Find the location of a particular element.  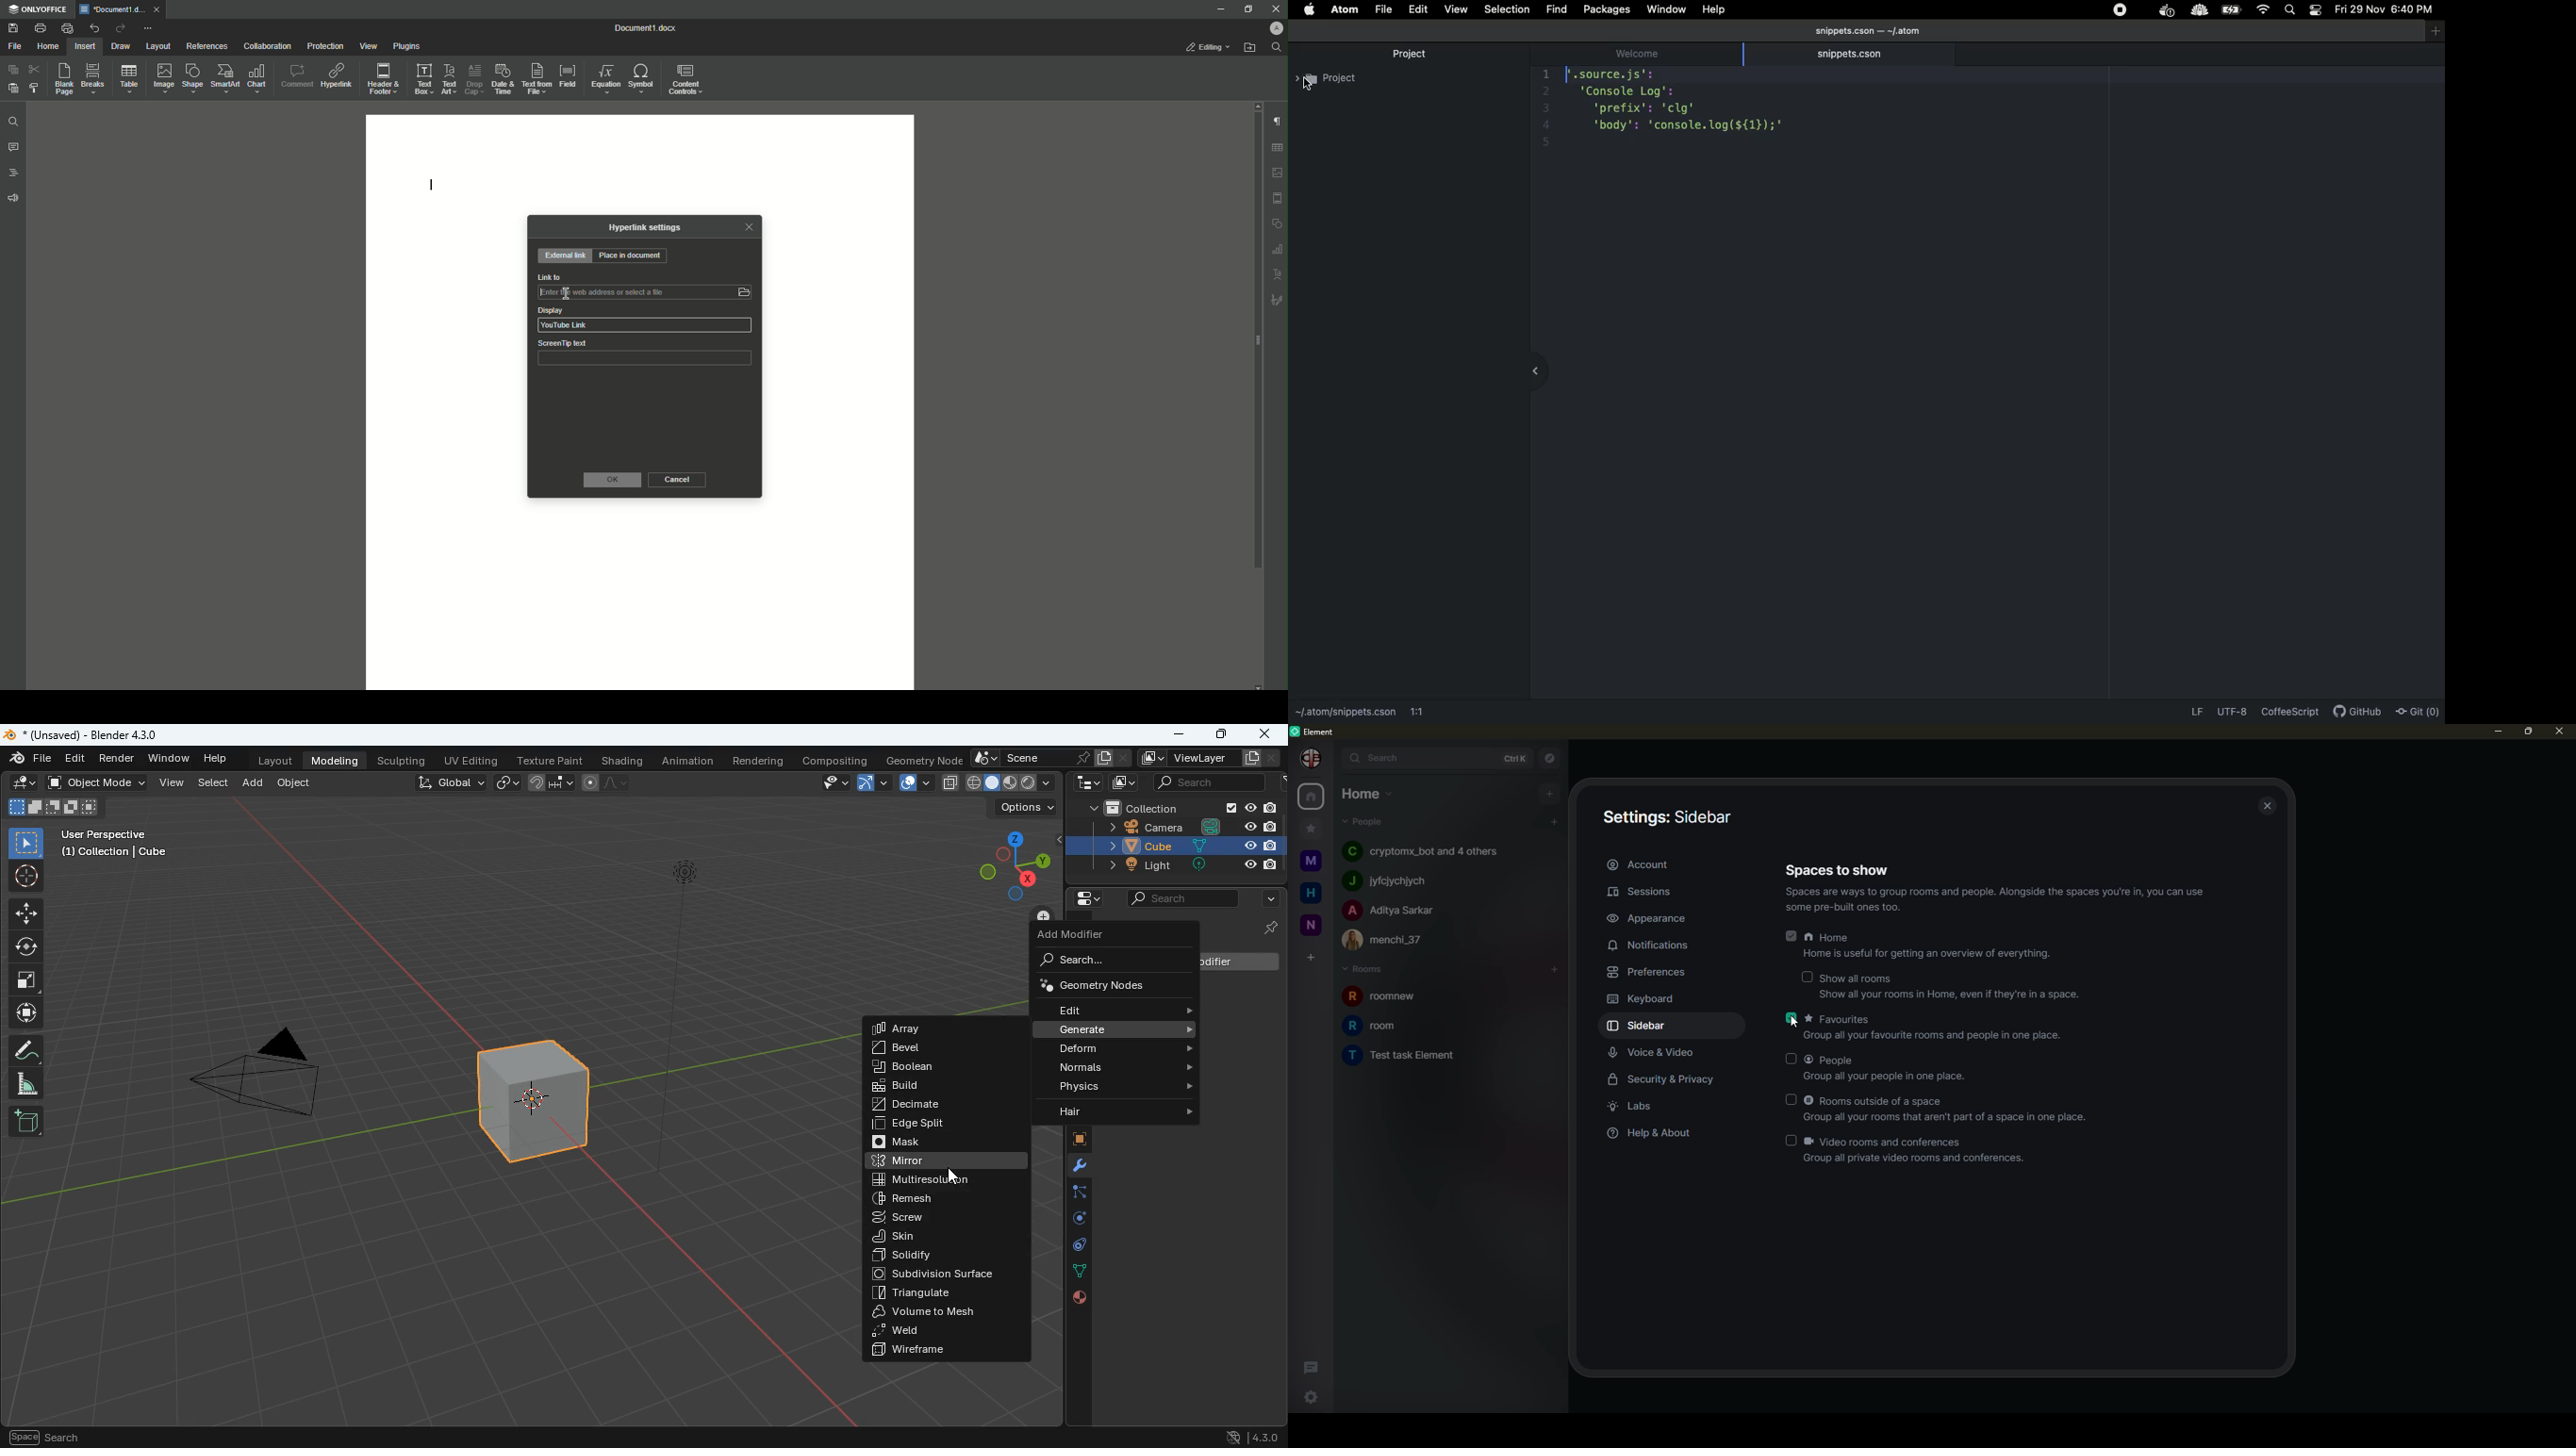

people is located at coordinates (1888, 1066).